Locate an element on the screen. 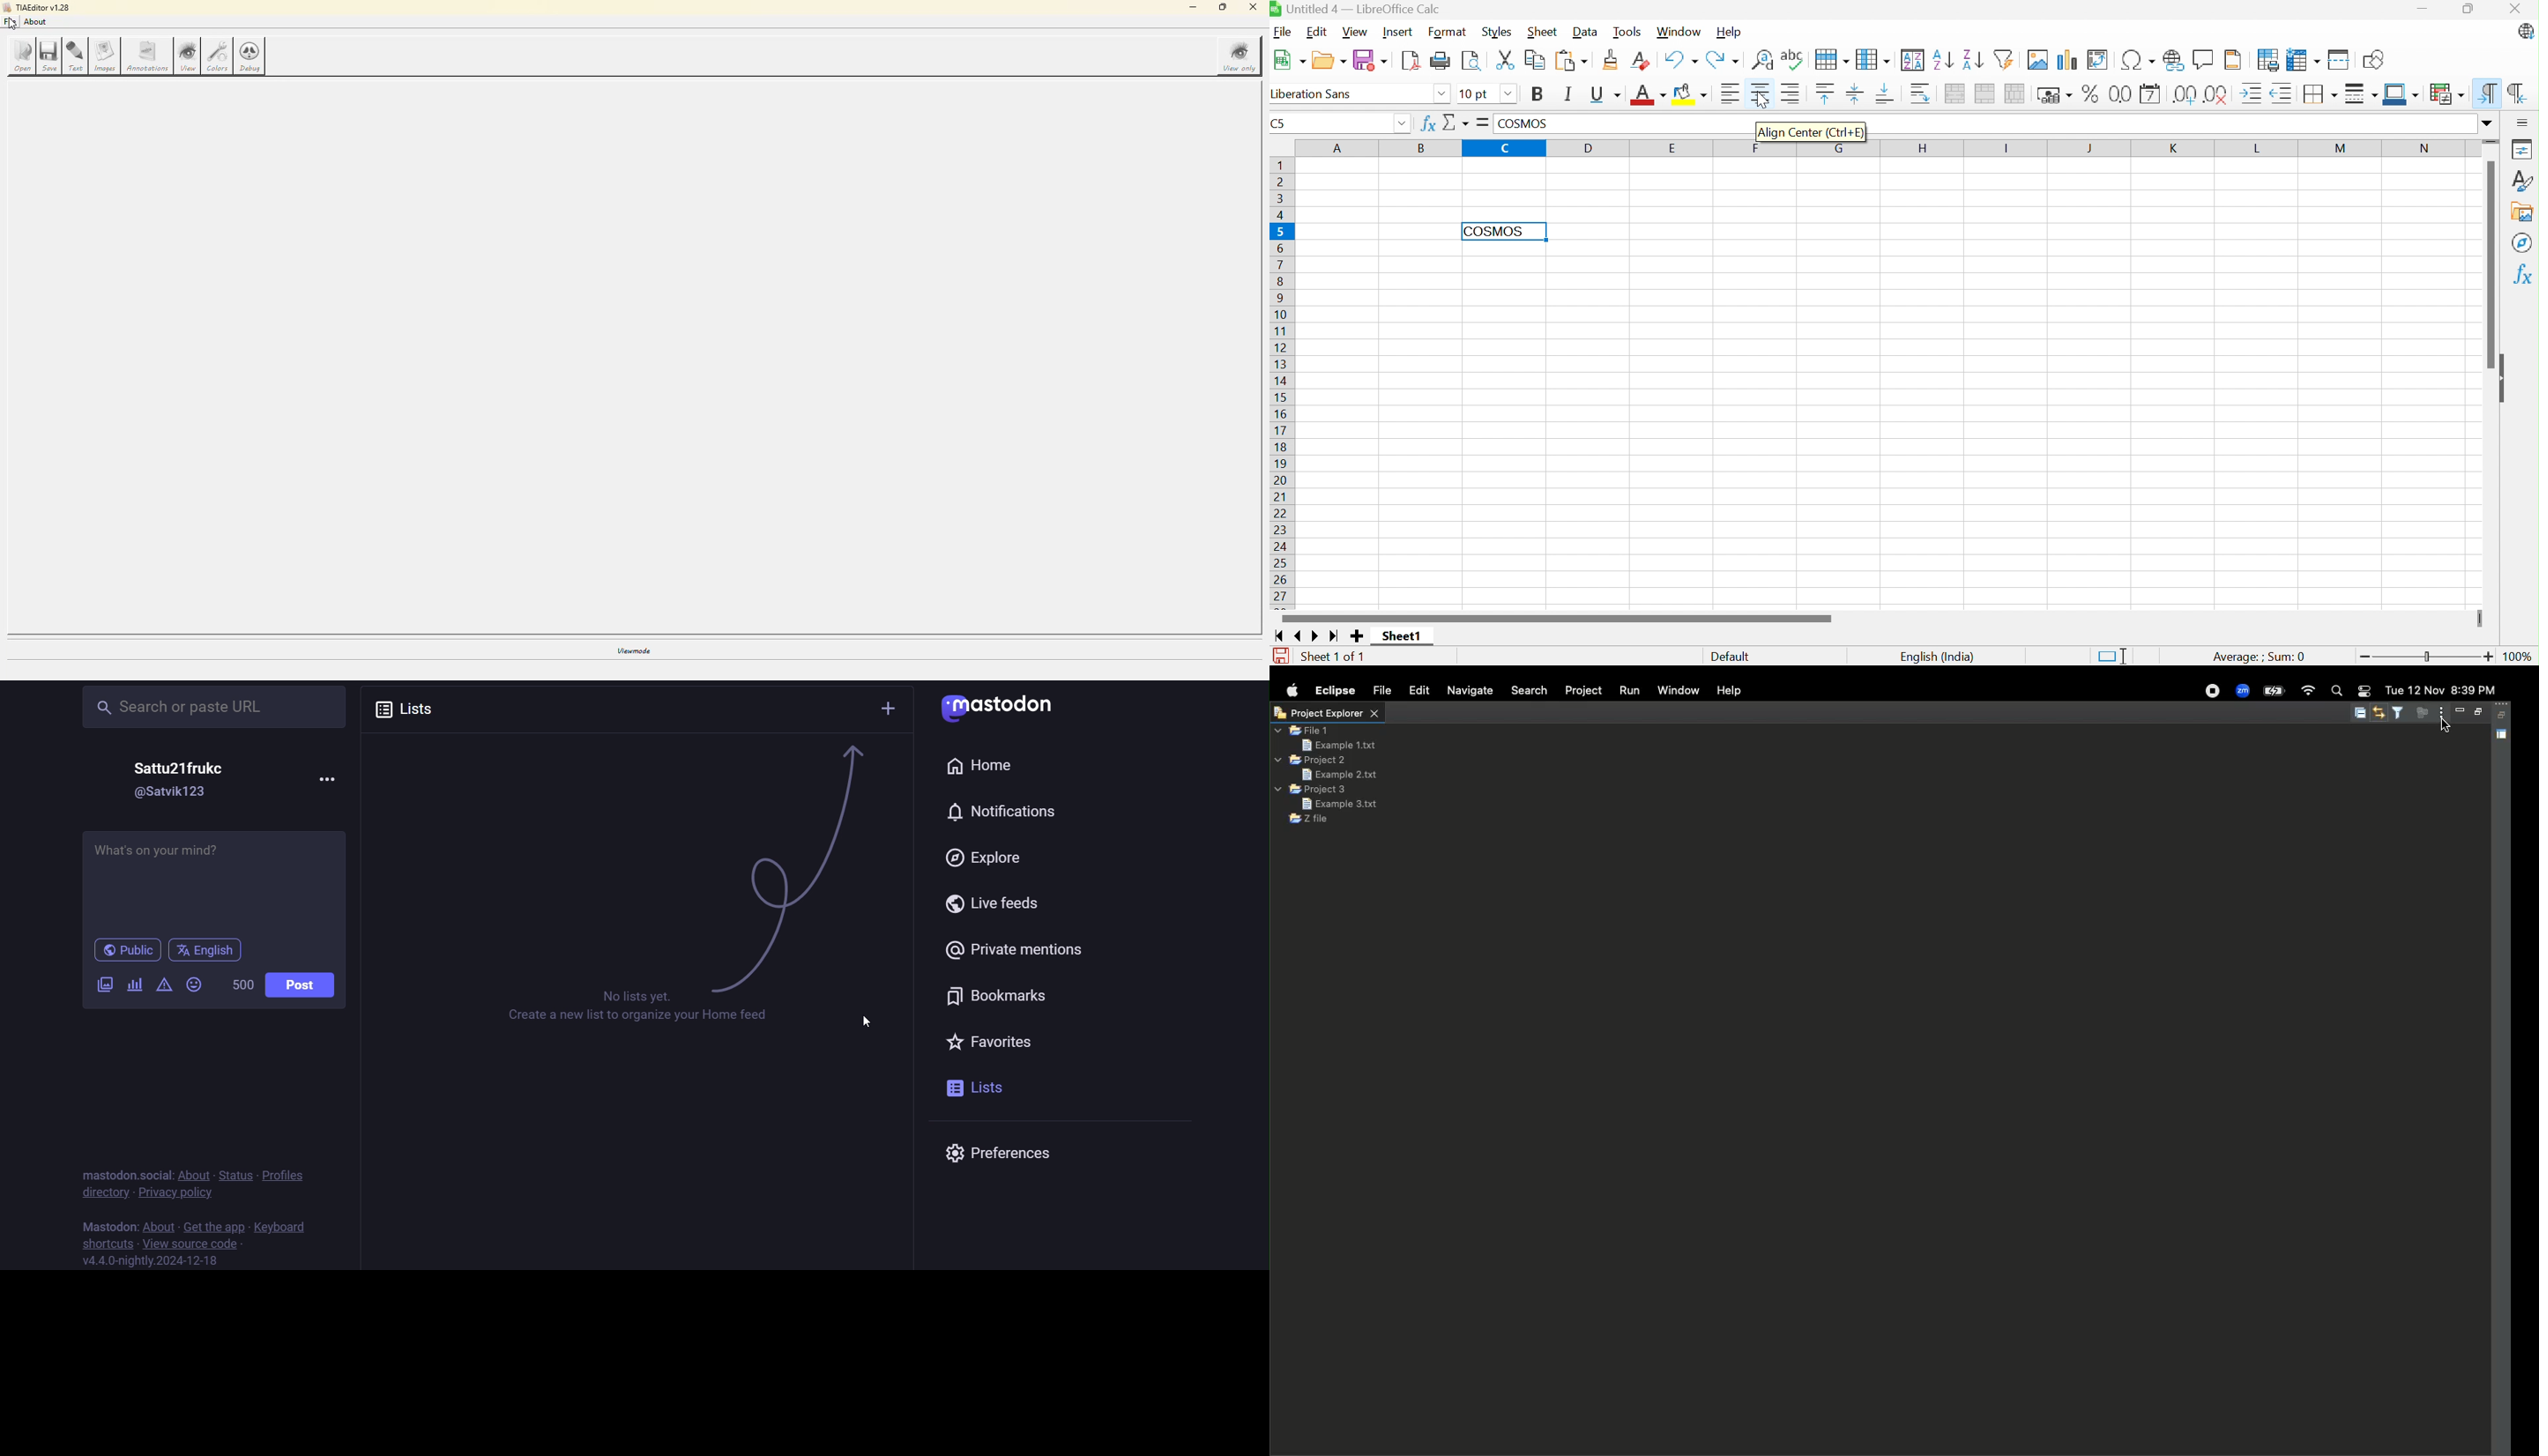 The height and width of the screenshot is (1456, 2548). add is located at coordinates (888, 709).